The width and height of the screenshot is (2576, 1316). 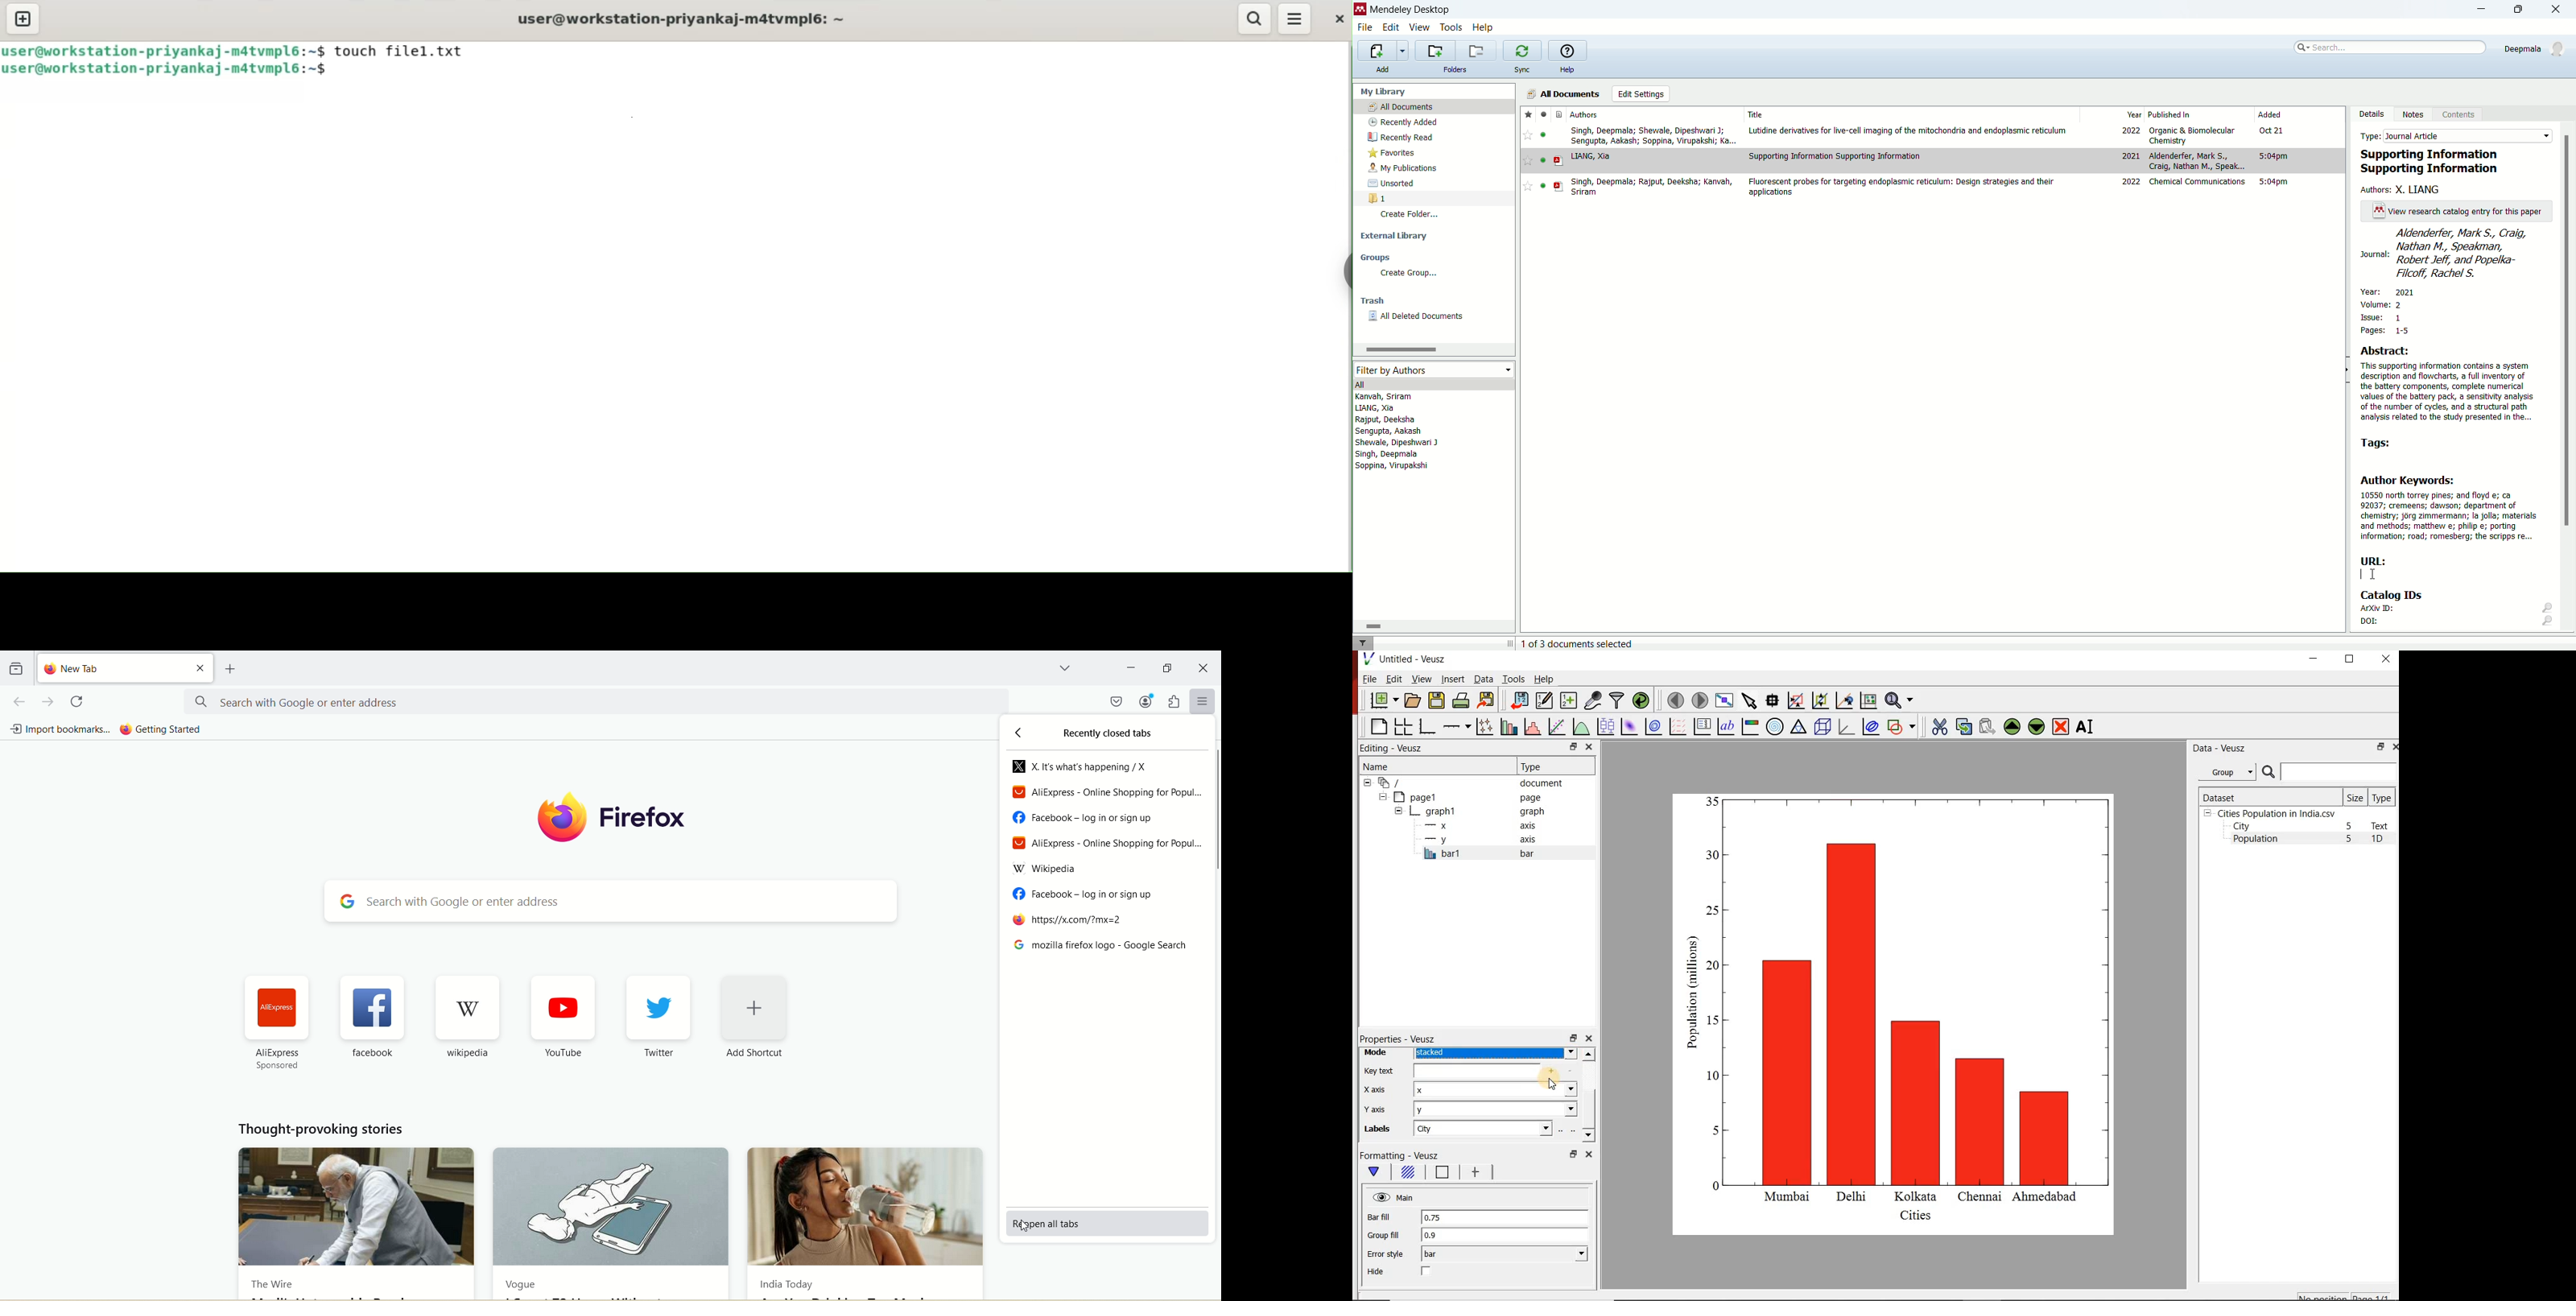 What do you see at coordinates (1652, 726) in the screenshot?
I see `plot a 2d dataset as contours` at bounding box center [1652, 726].